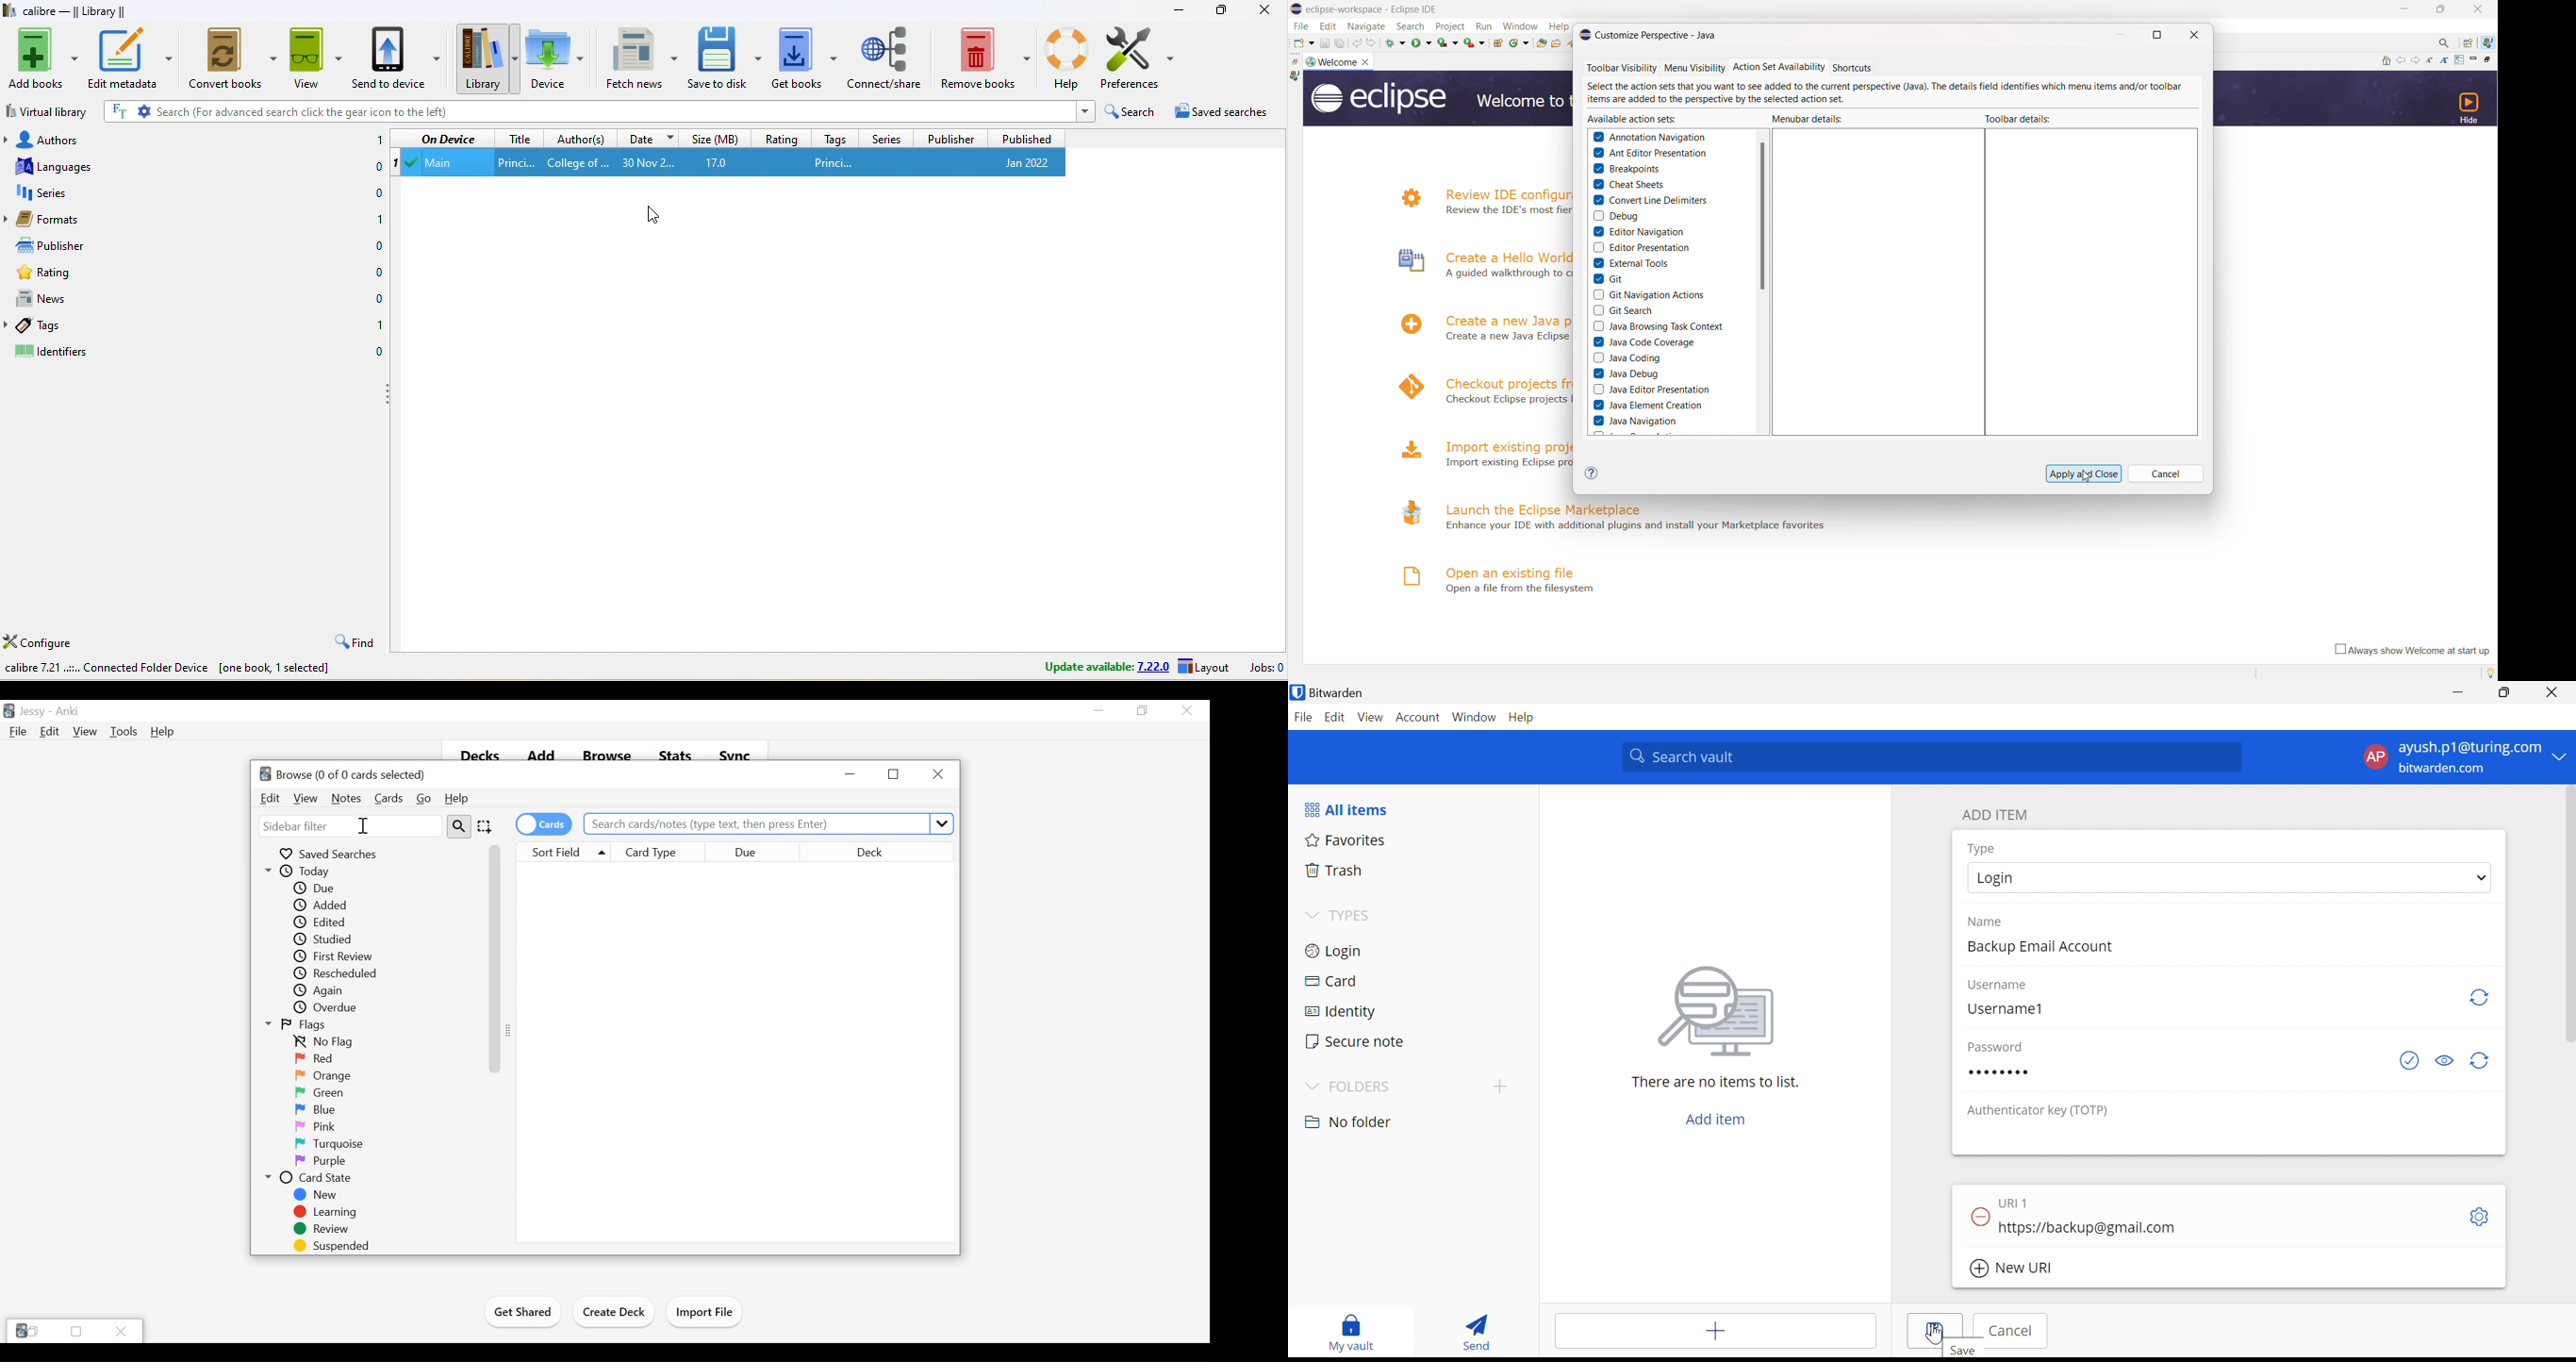 The image size is (2576, 1372). What do you see at coordinates (353, 642) in the screenshot?
I see `find` at bounding box center [353, 642].